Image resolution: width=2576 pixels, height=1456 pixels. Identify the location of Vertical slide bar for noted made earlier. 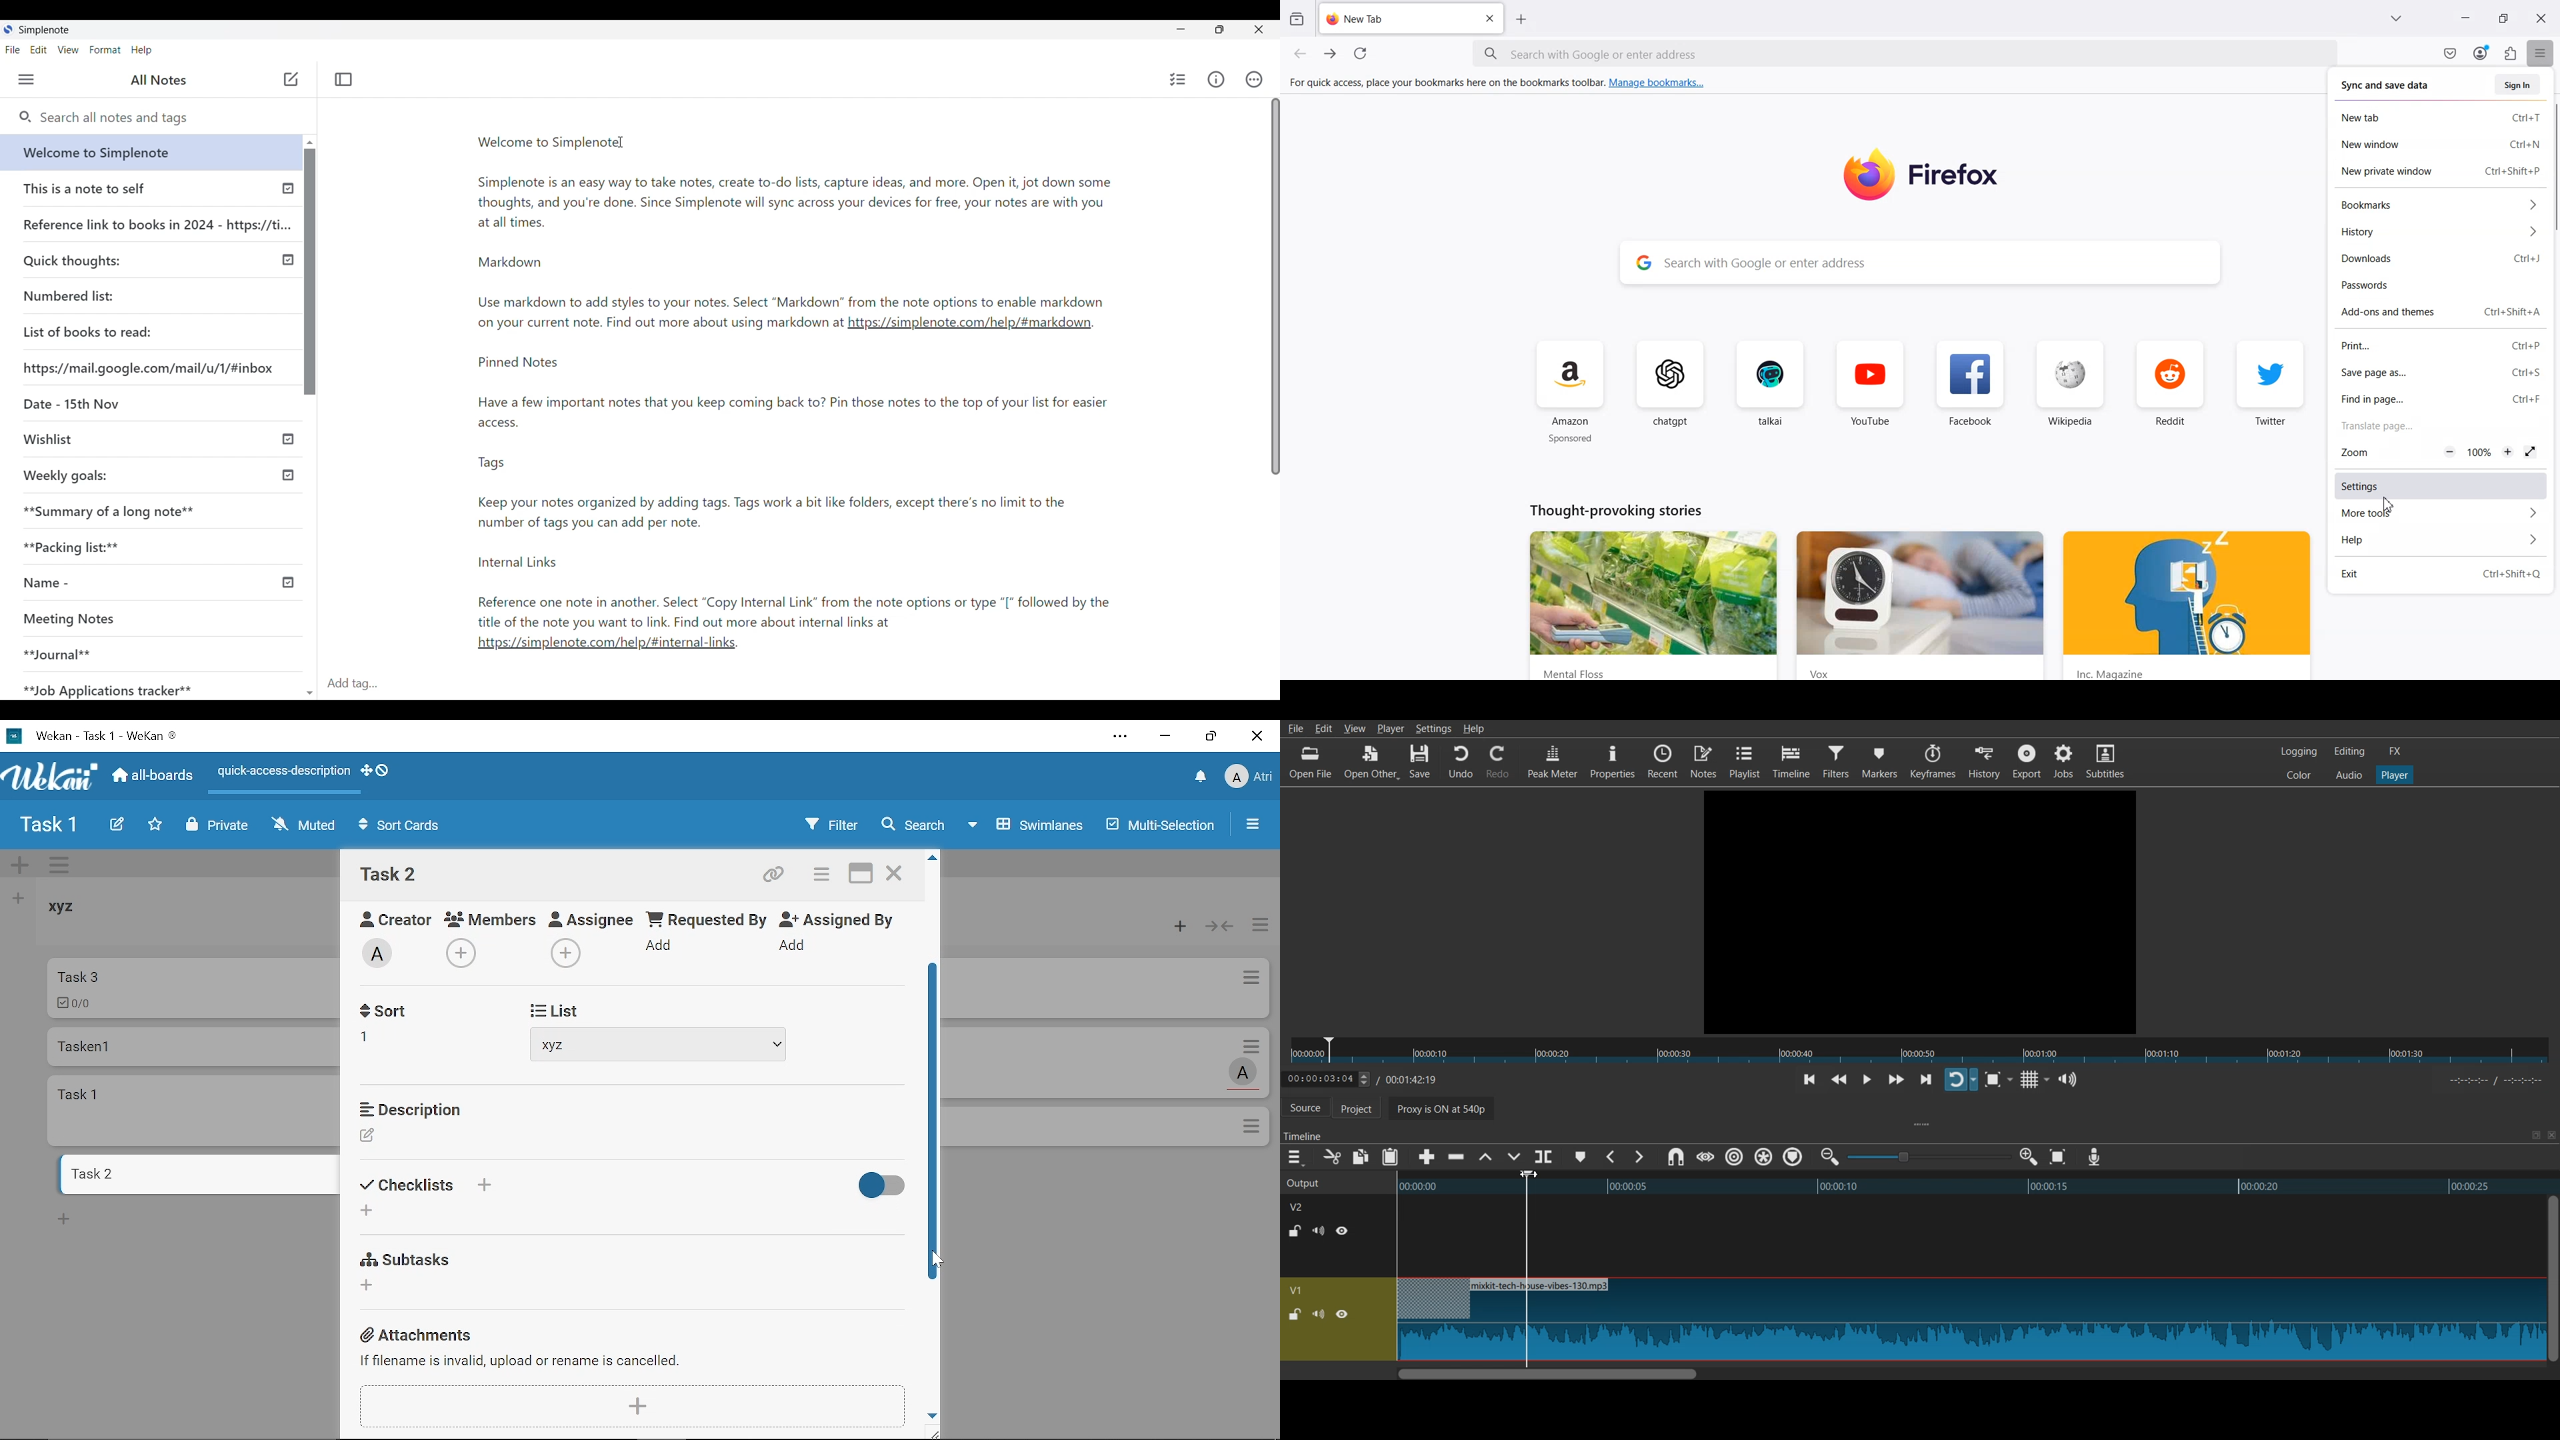
(307, 271).